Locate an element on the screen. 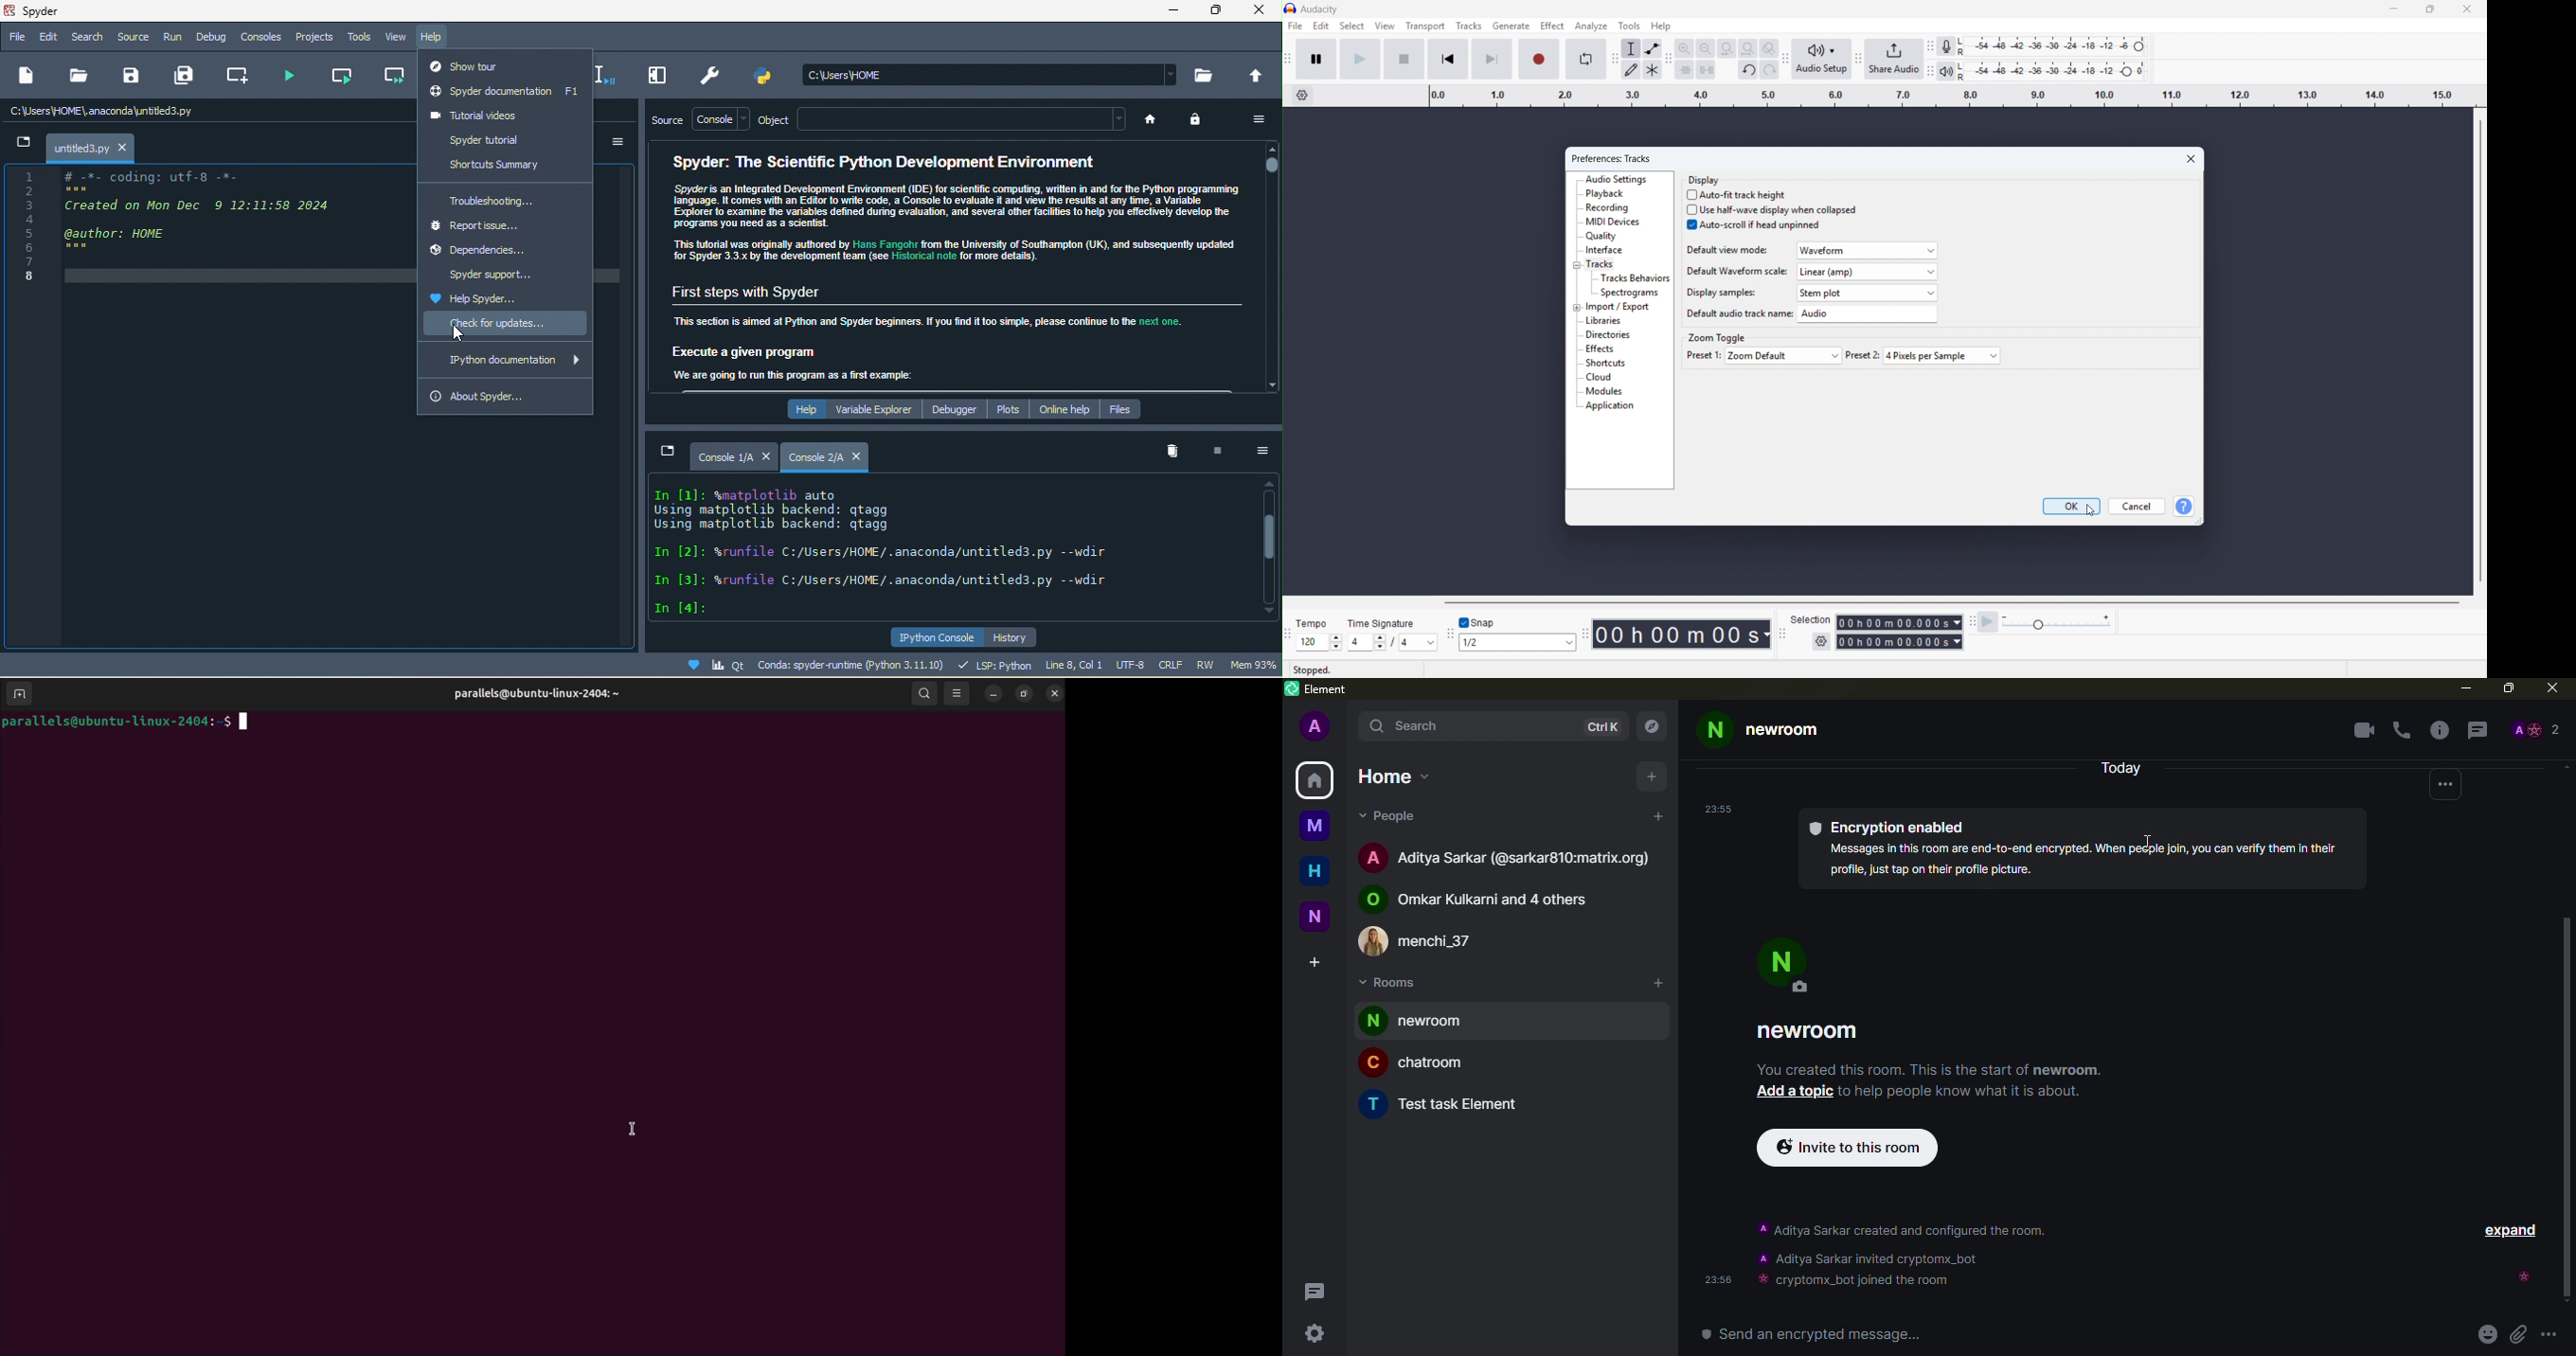 This screenshot has height=1372, width=2576. people is located at coordinates (2537, 727).